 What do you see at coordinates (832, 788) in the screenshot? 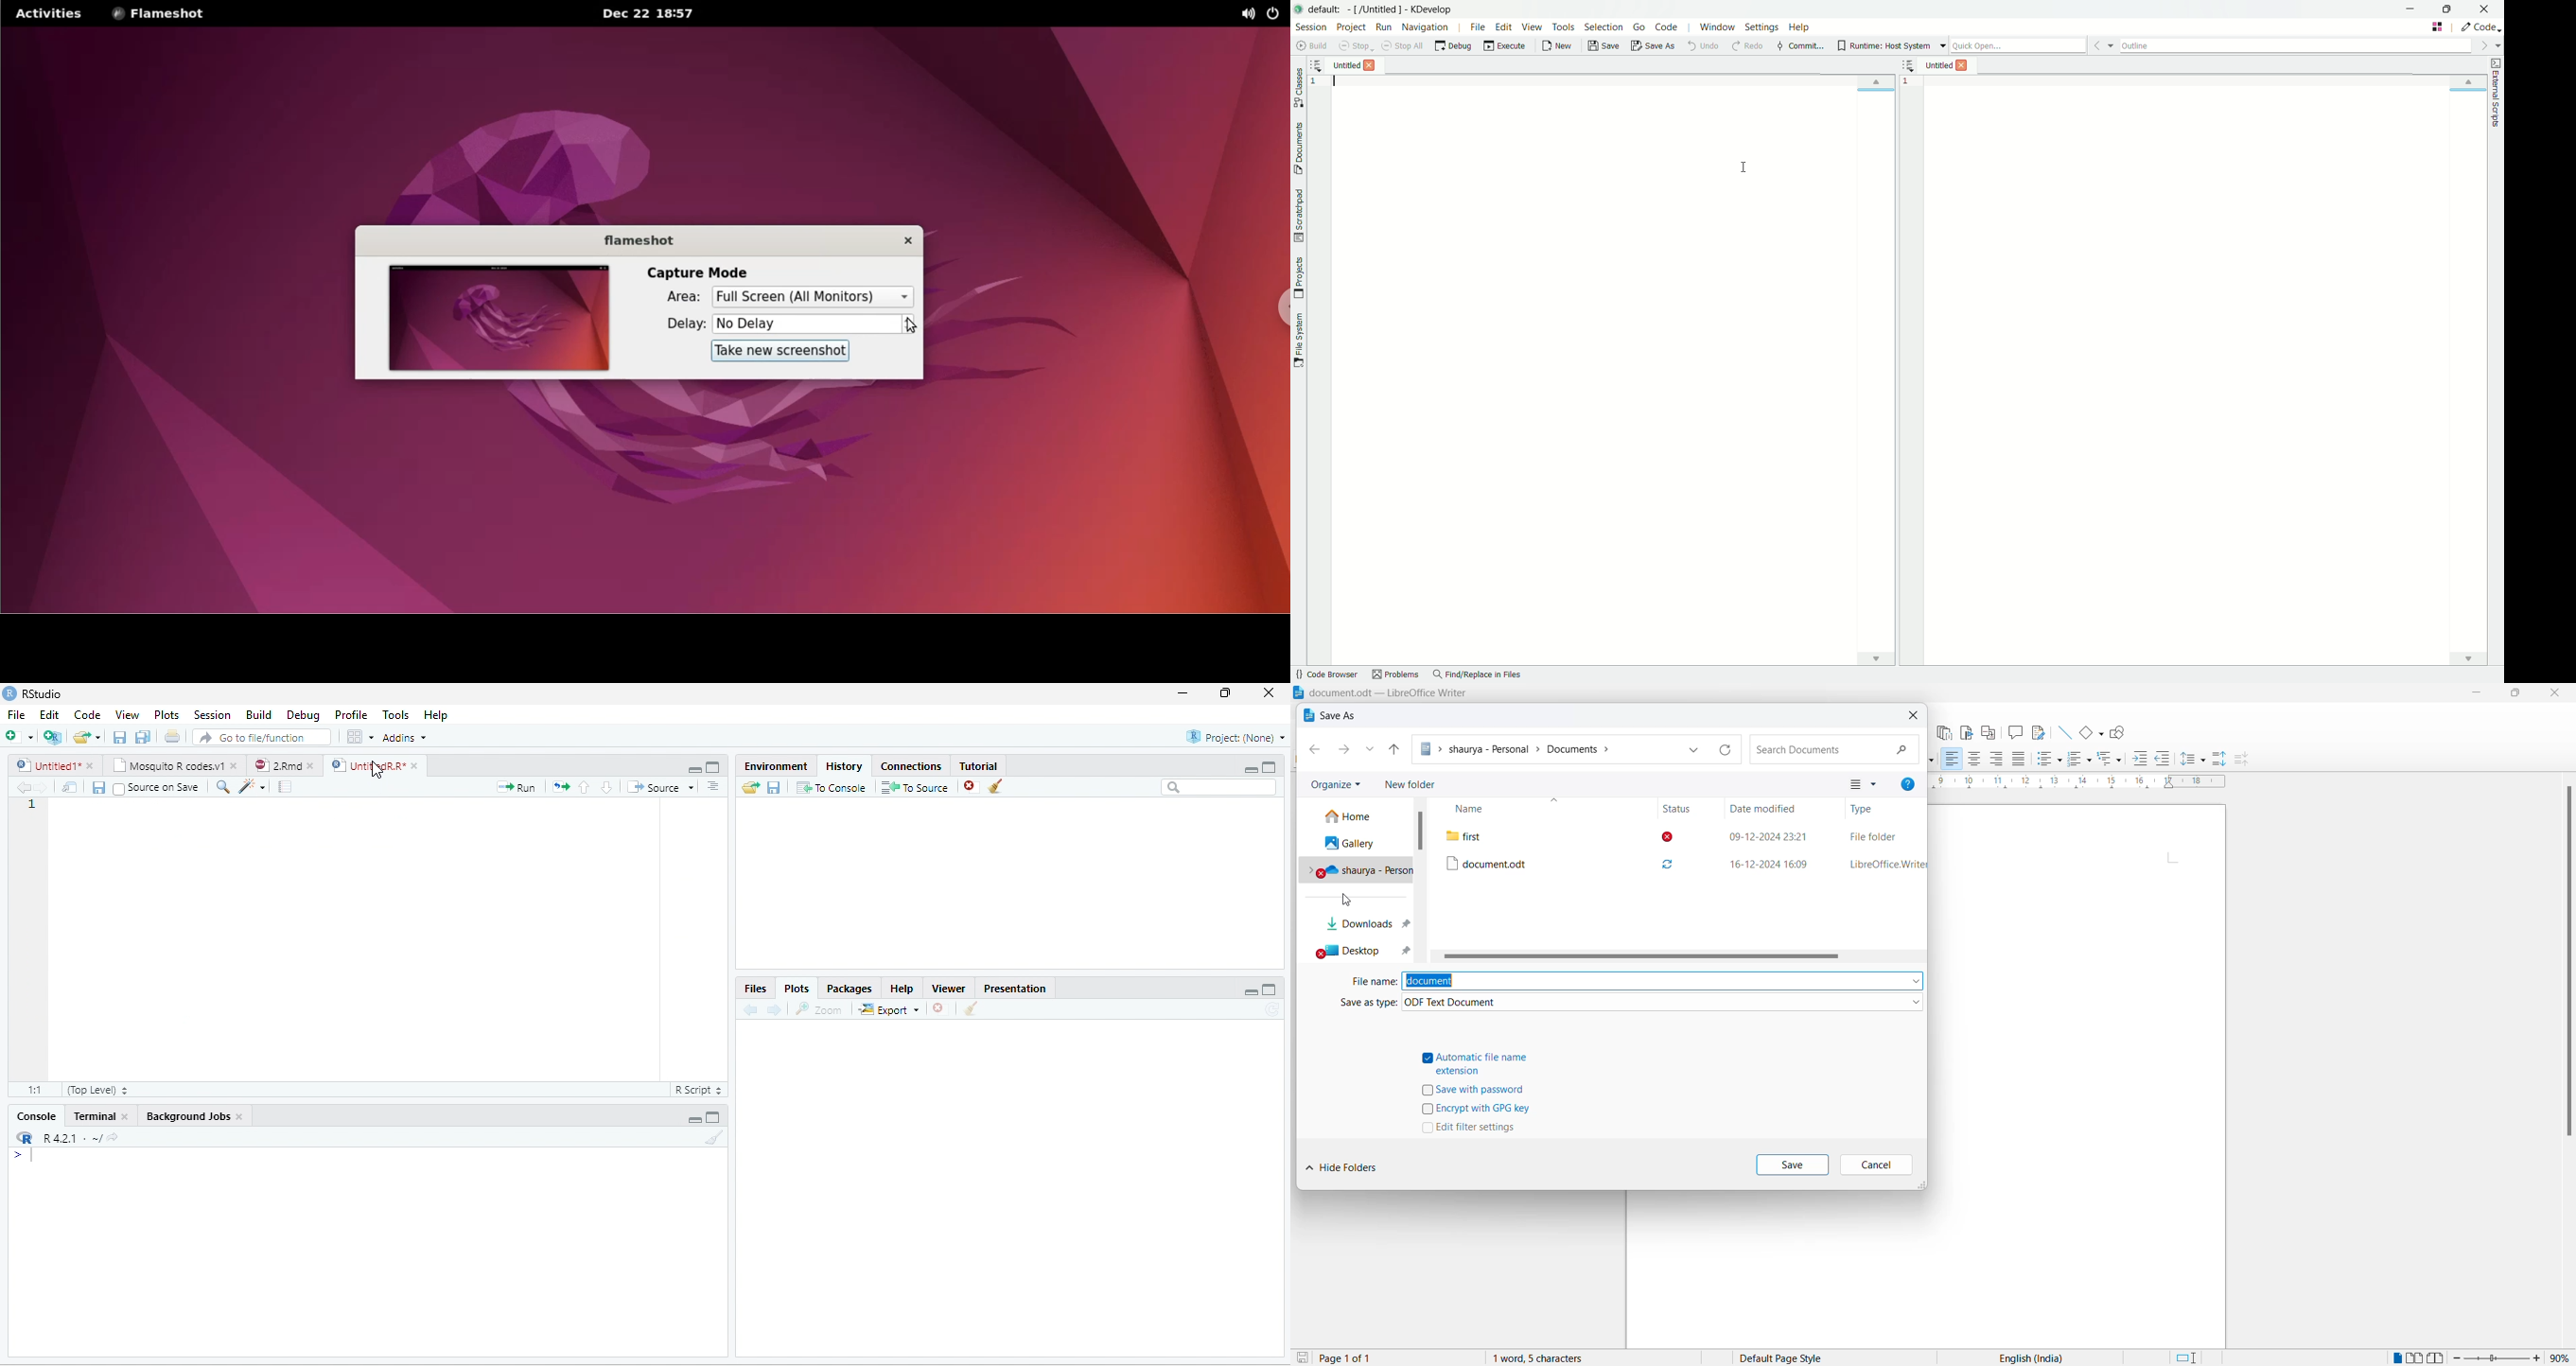
I see `To Console` at bounding box center [832, 788].